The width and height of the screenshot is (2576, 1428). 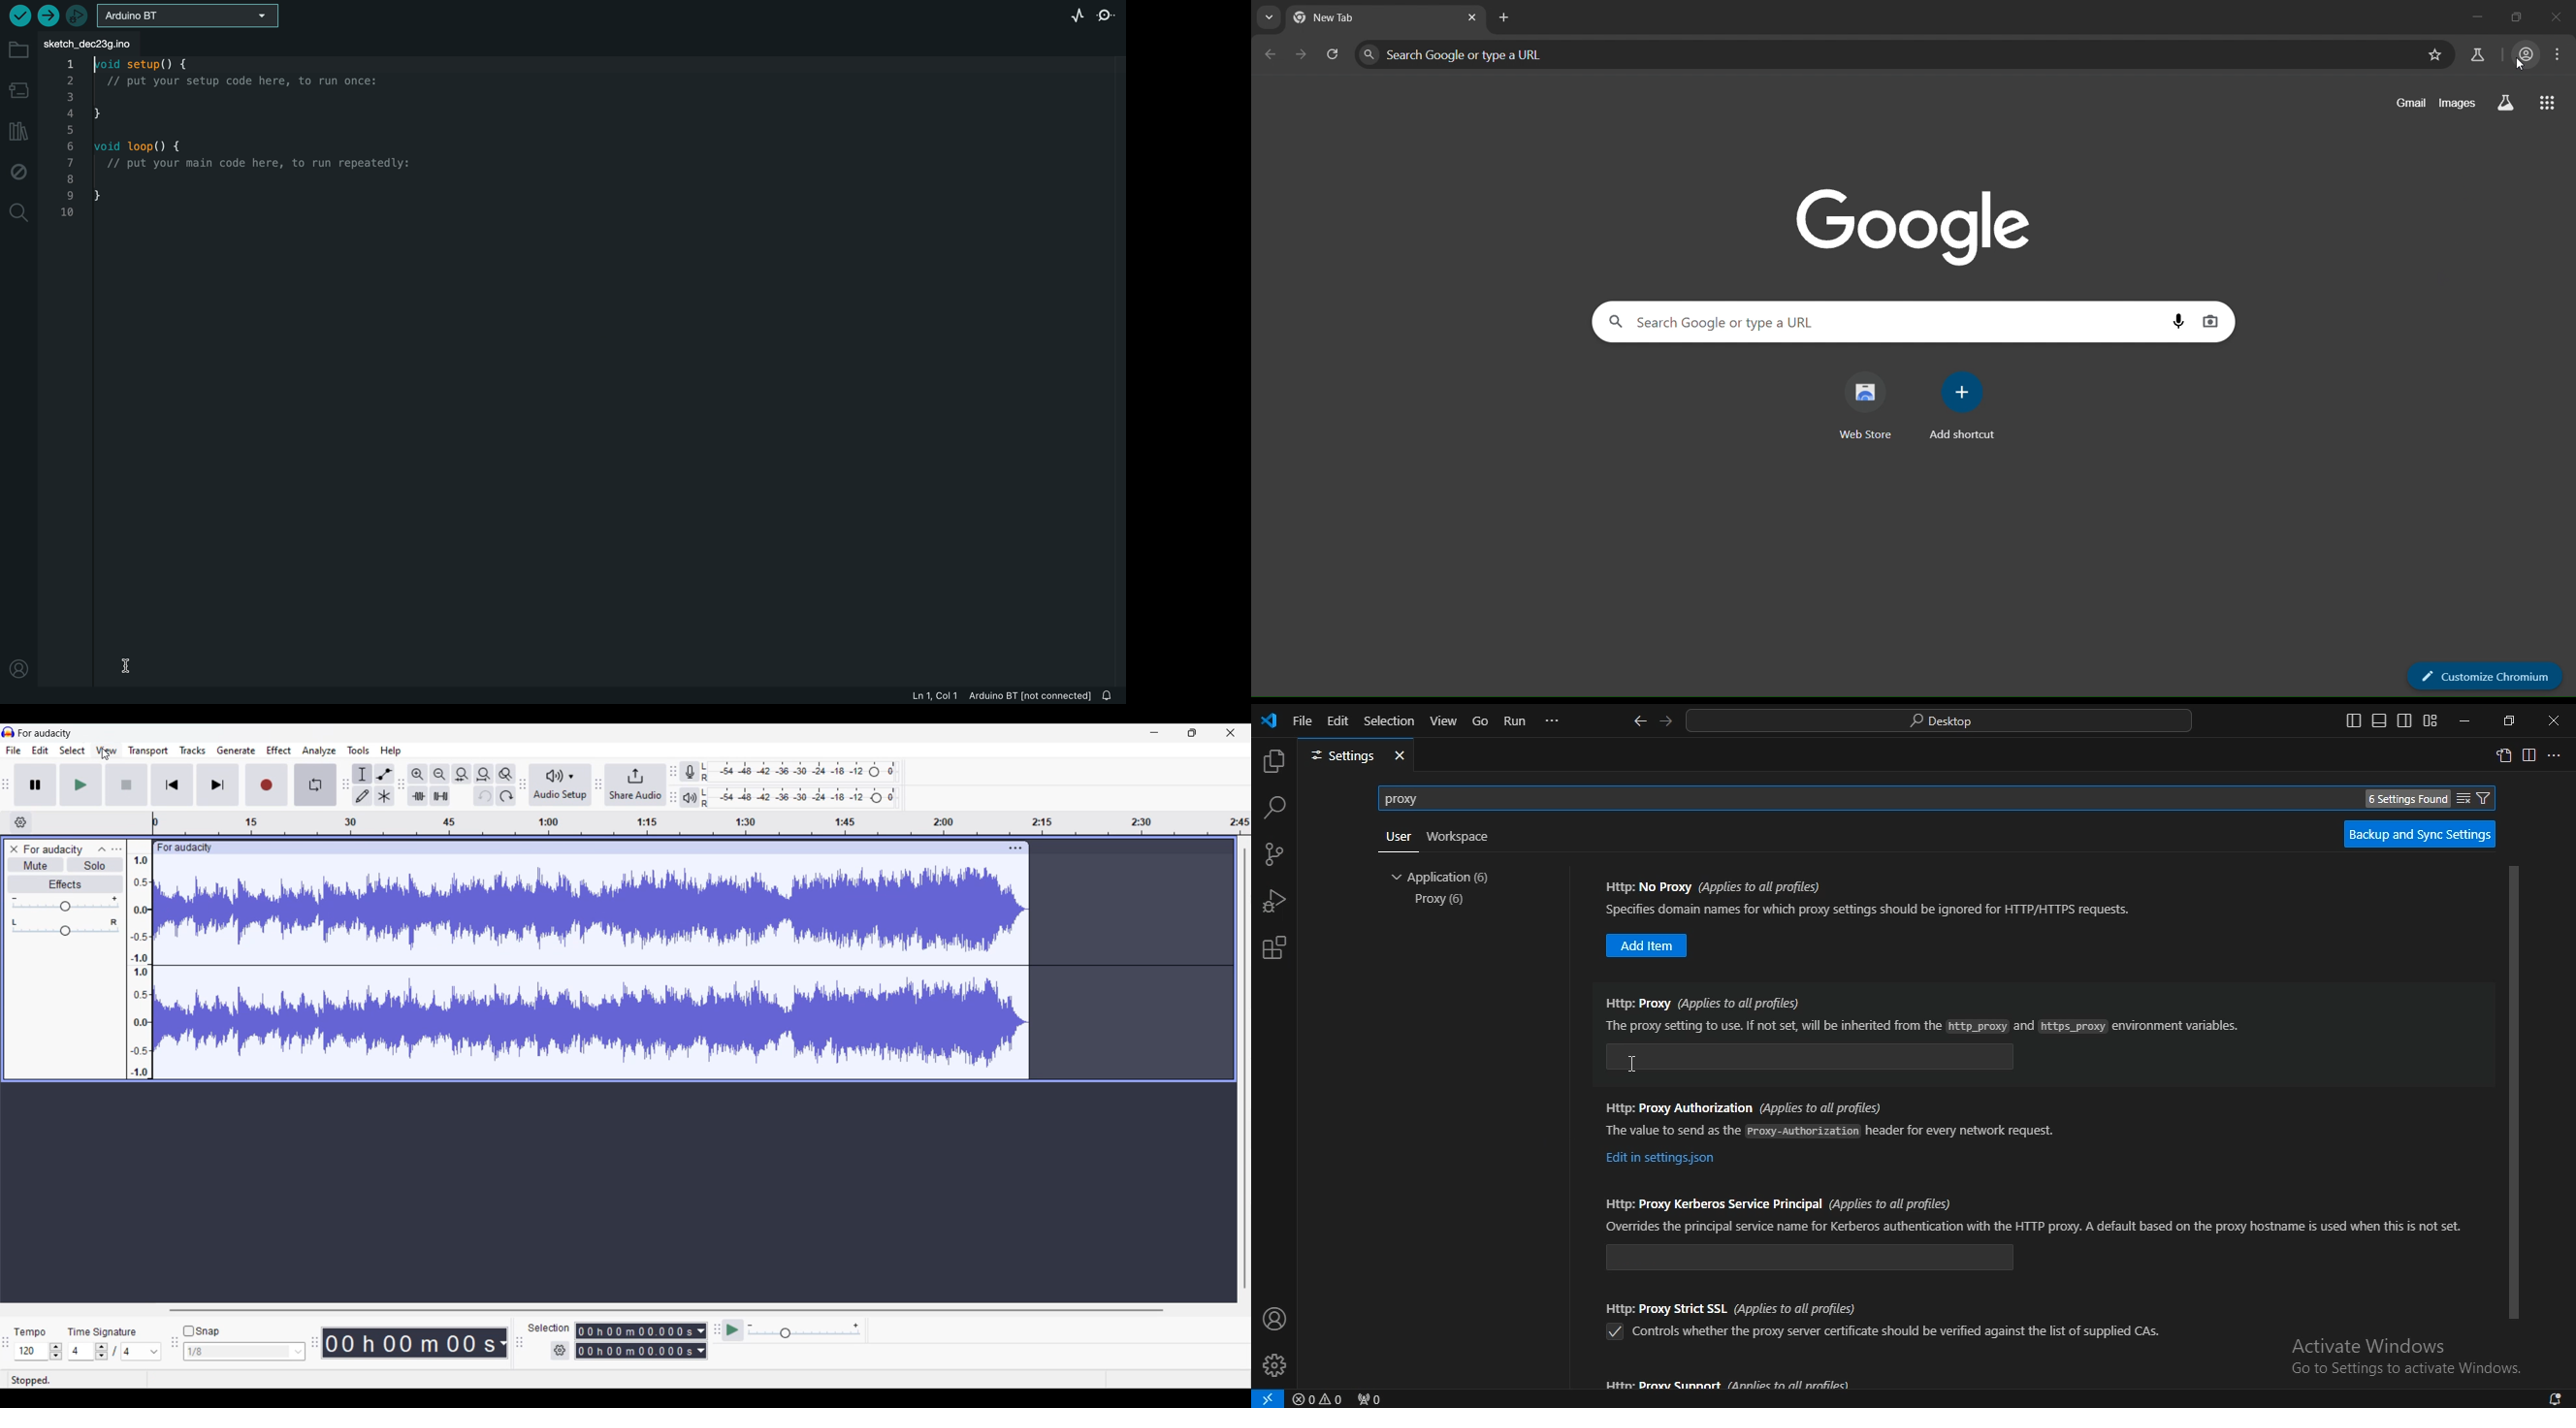 I want to click on Trim audio outside selection, so click(x=418, y=796).